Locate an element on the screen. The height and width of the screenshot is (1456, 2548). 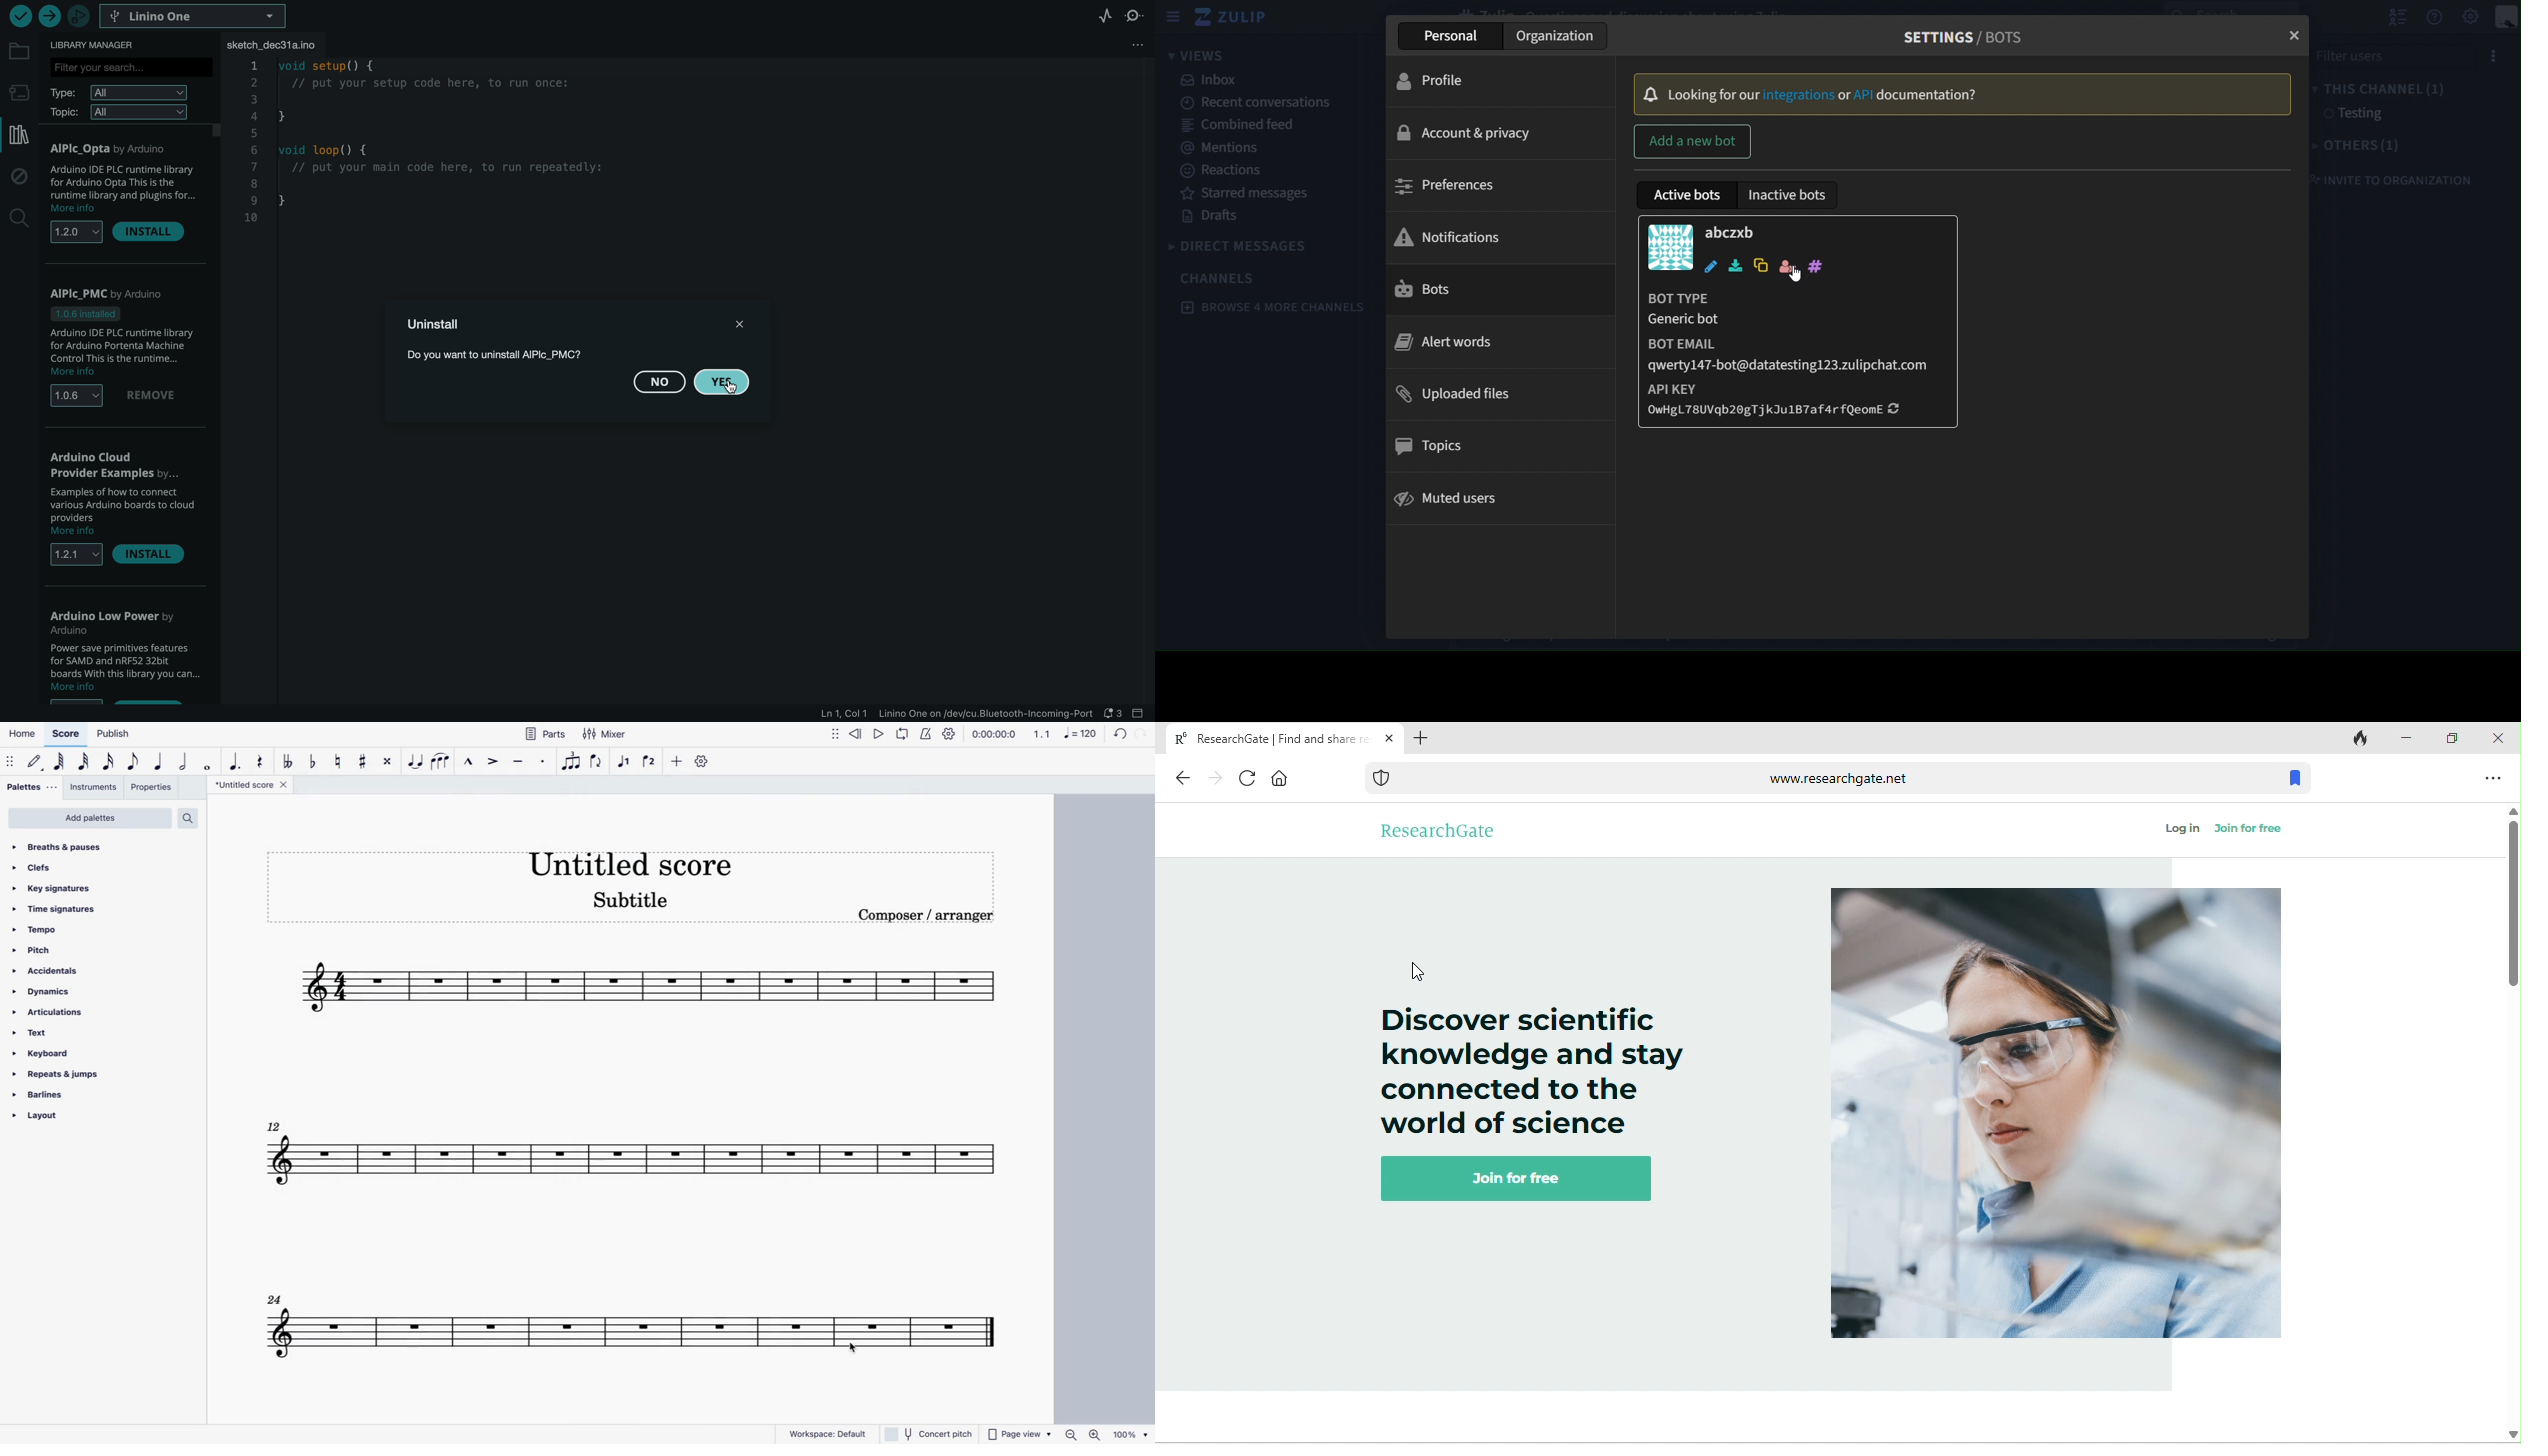
text is located at coordinates (37, 1033).